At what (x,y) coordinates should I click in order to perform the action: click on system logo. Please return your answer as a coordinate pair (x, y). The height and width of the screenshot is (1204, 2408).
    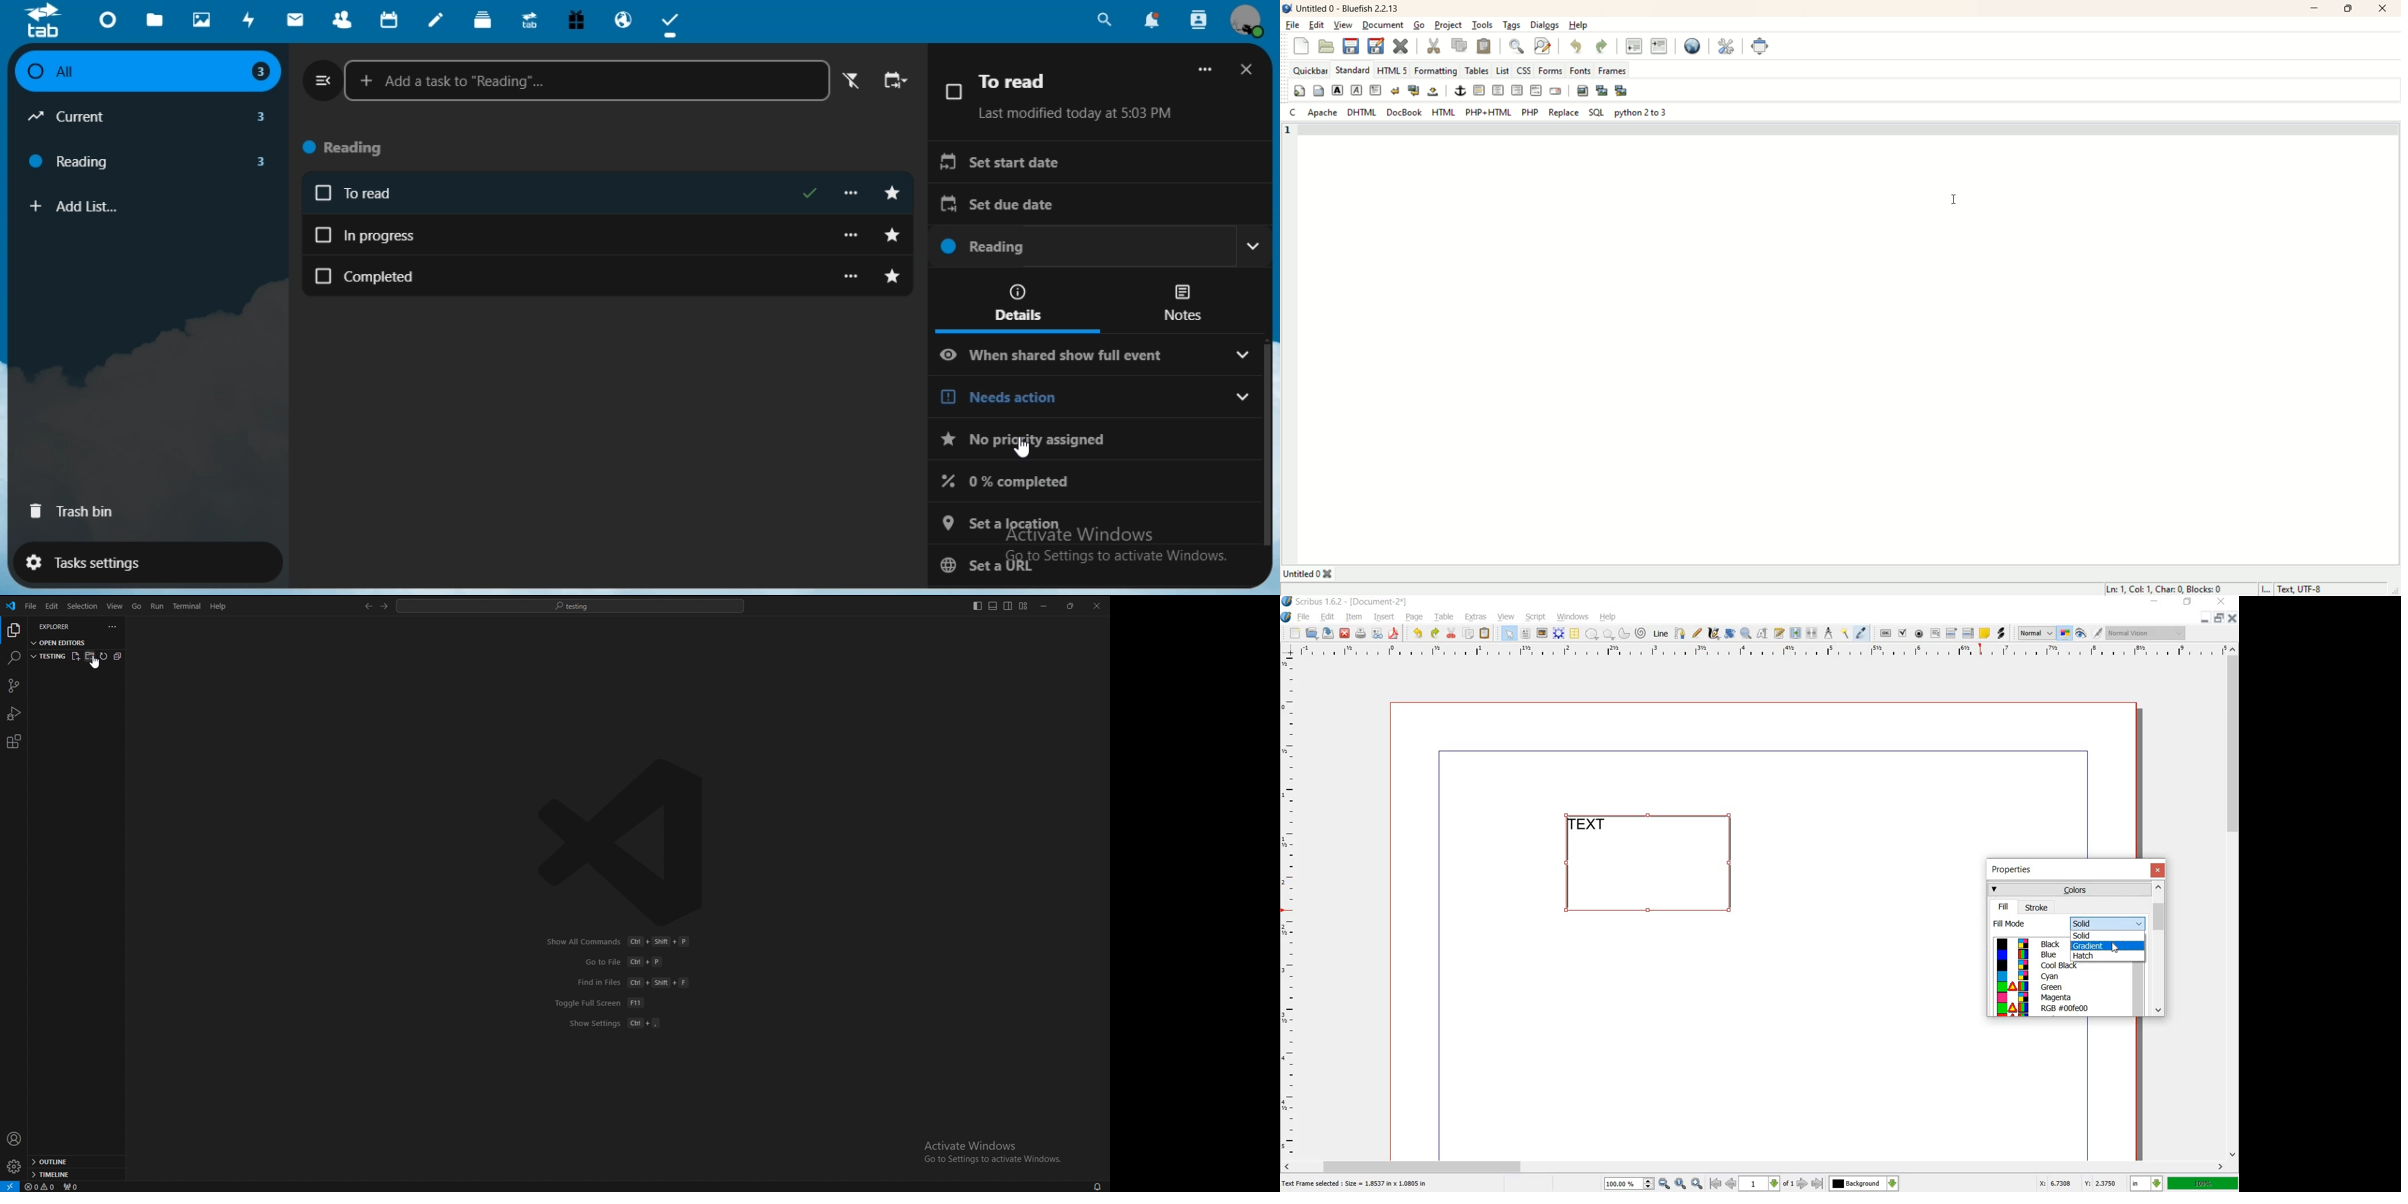
    Looking at the image, I should click on (1286, 617).